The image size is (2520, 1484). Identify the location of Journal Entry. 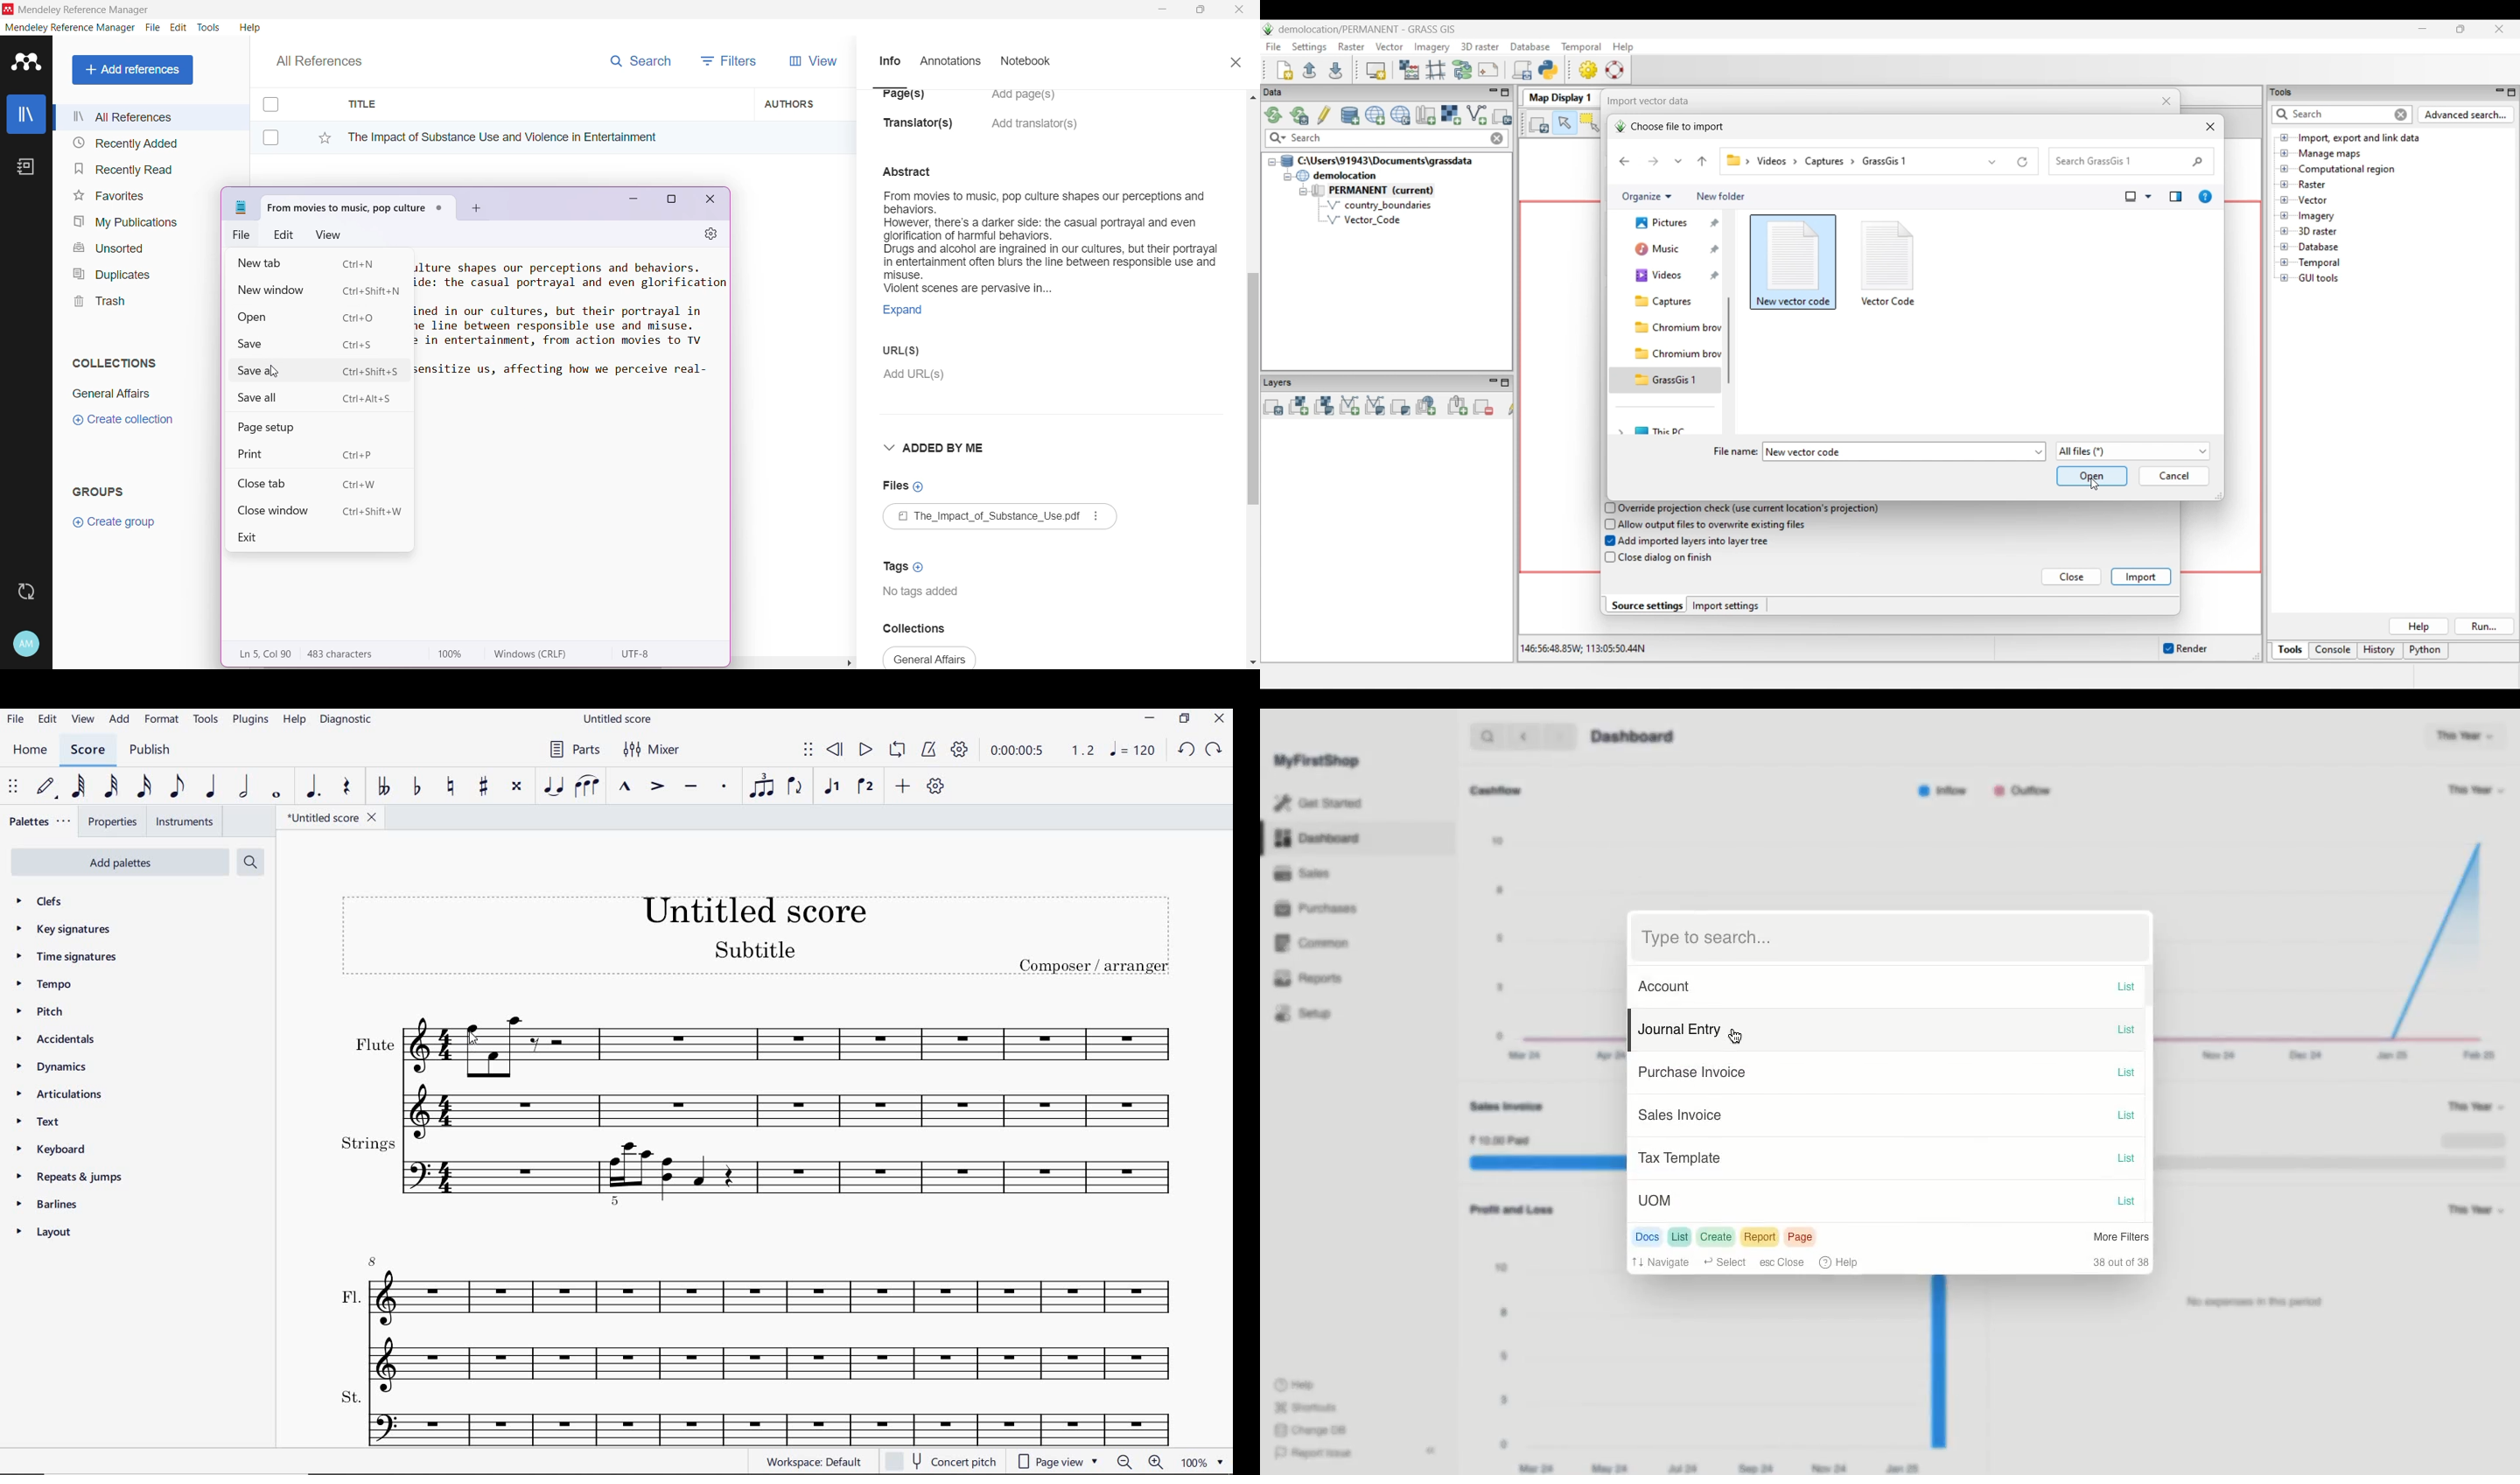
(1676, 1029).